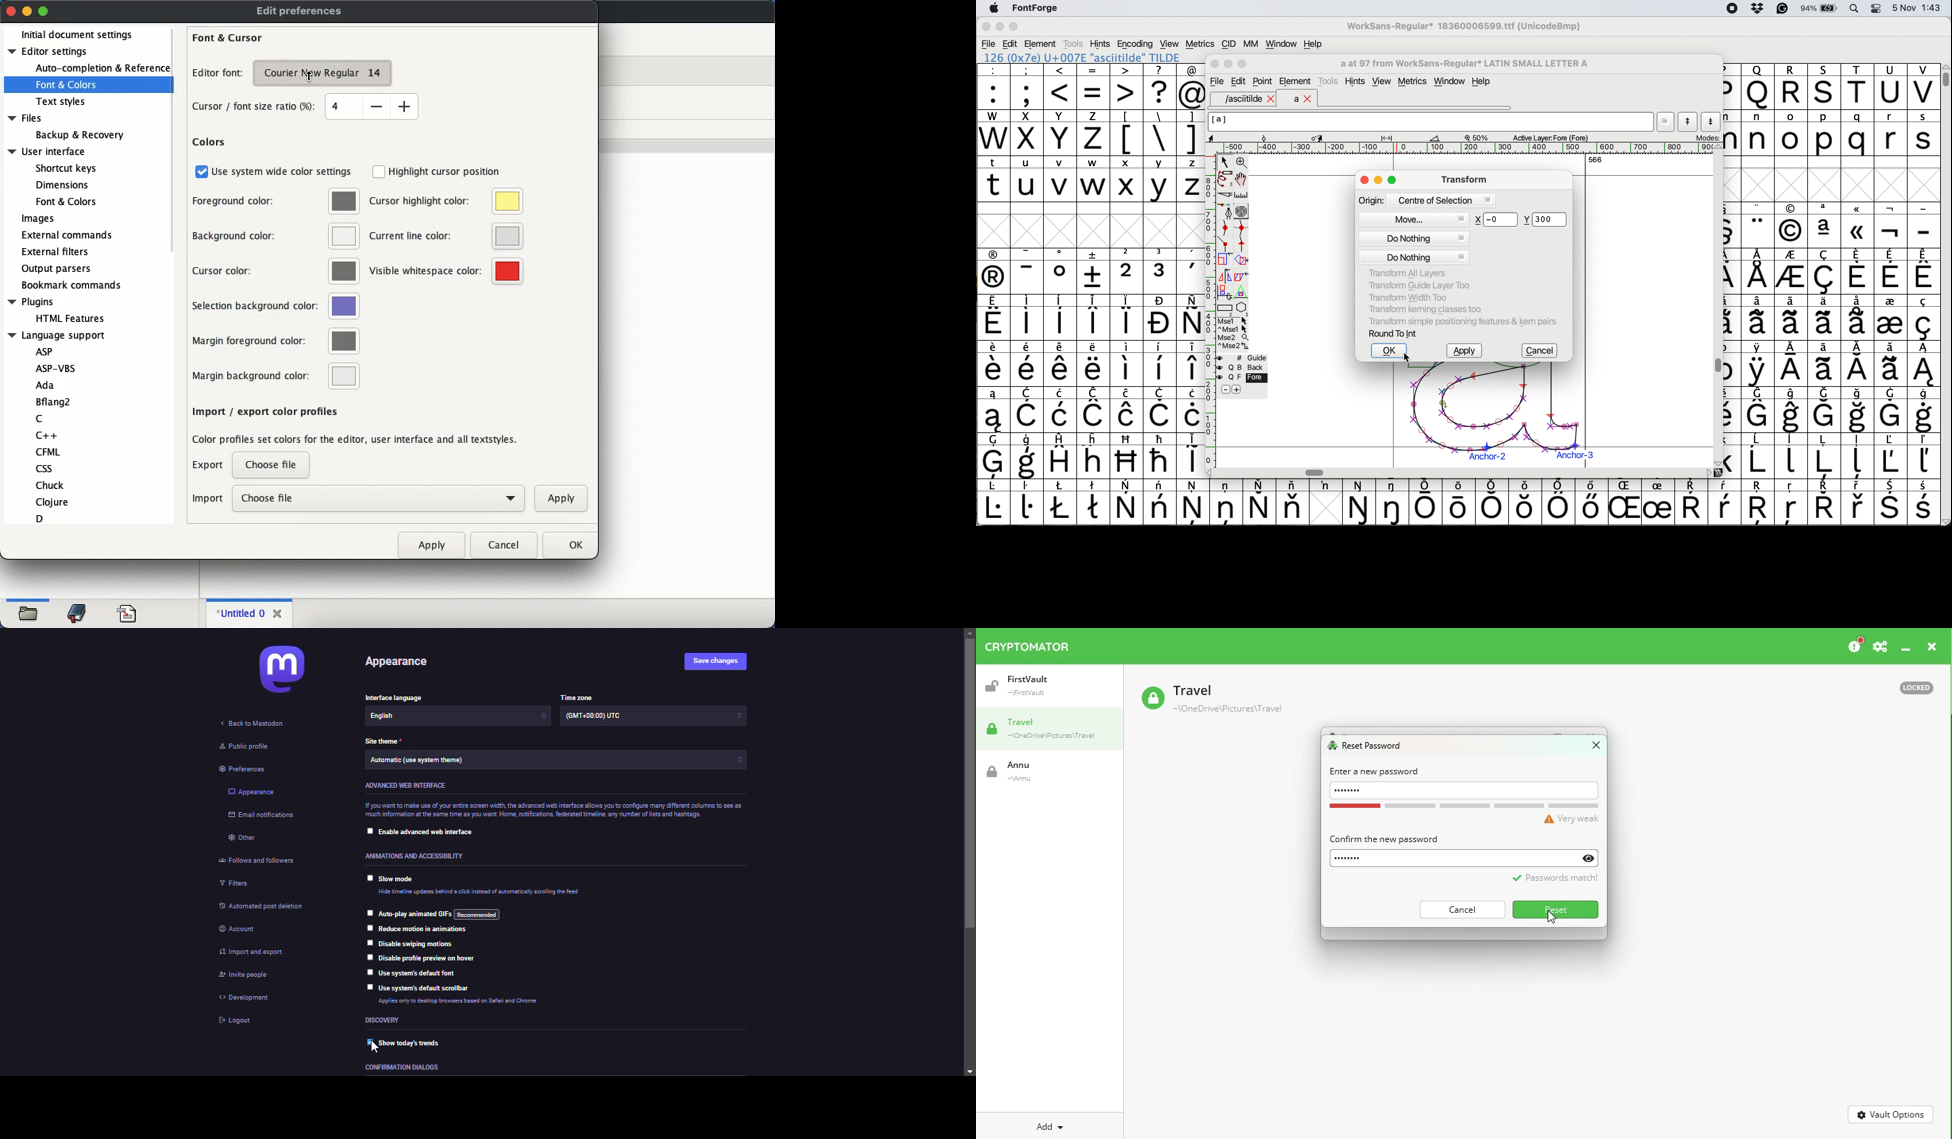  What do you see at coordinates (1128, 317) in the screenshot?
I see `symbol` at bounding box center [1128, 317].